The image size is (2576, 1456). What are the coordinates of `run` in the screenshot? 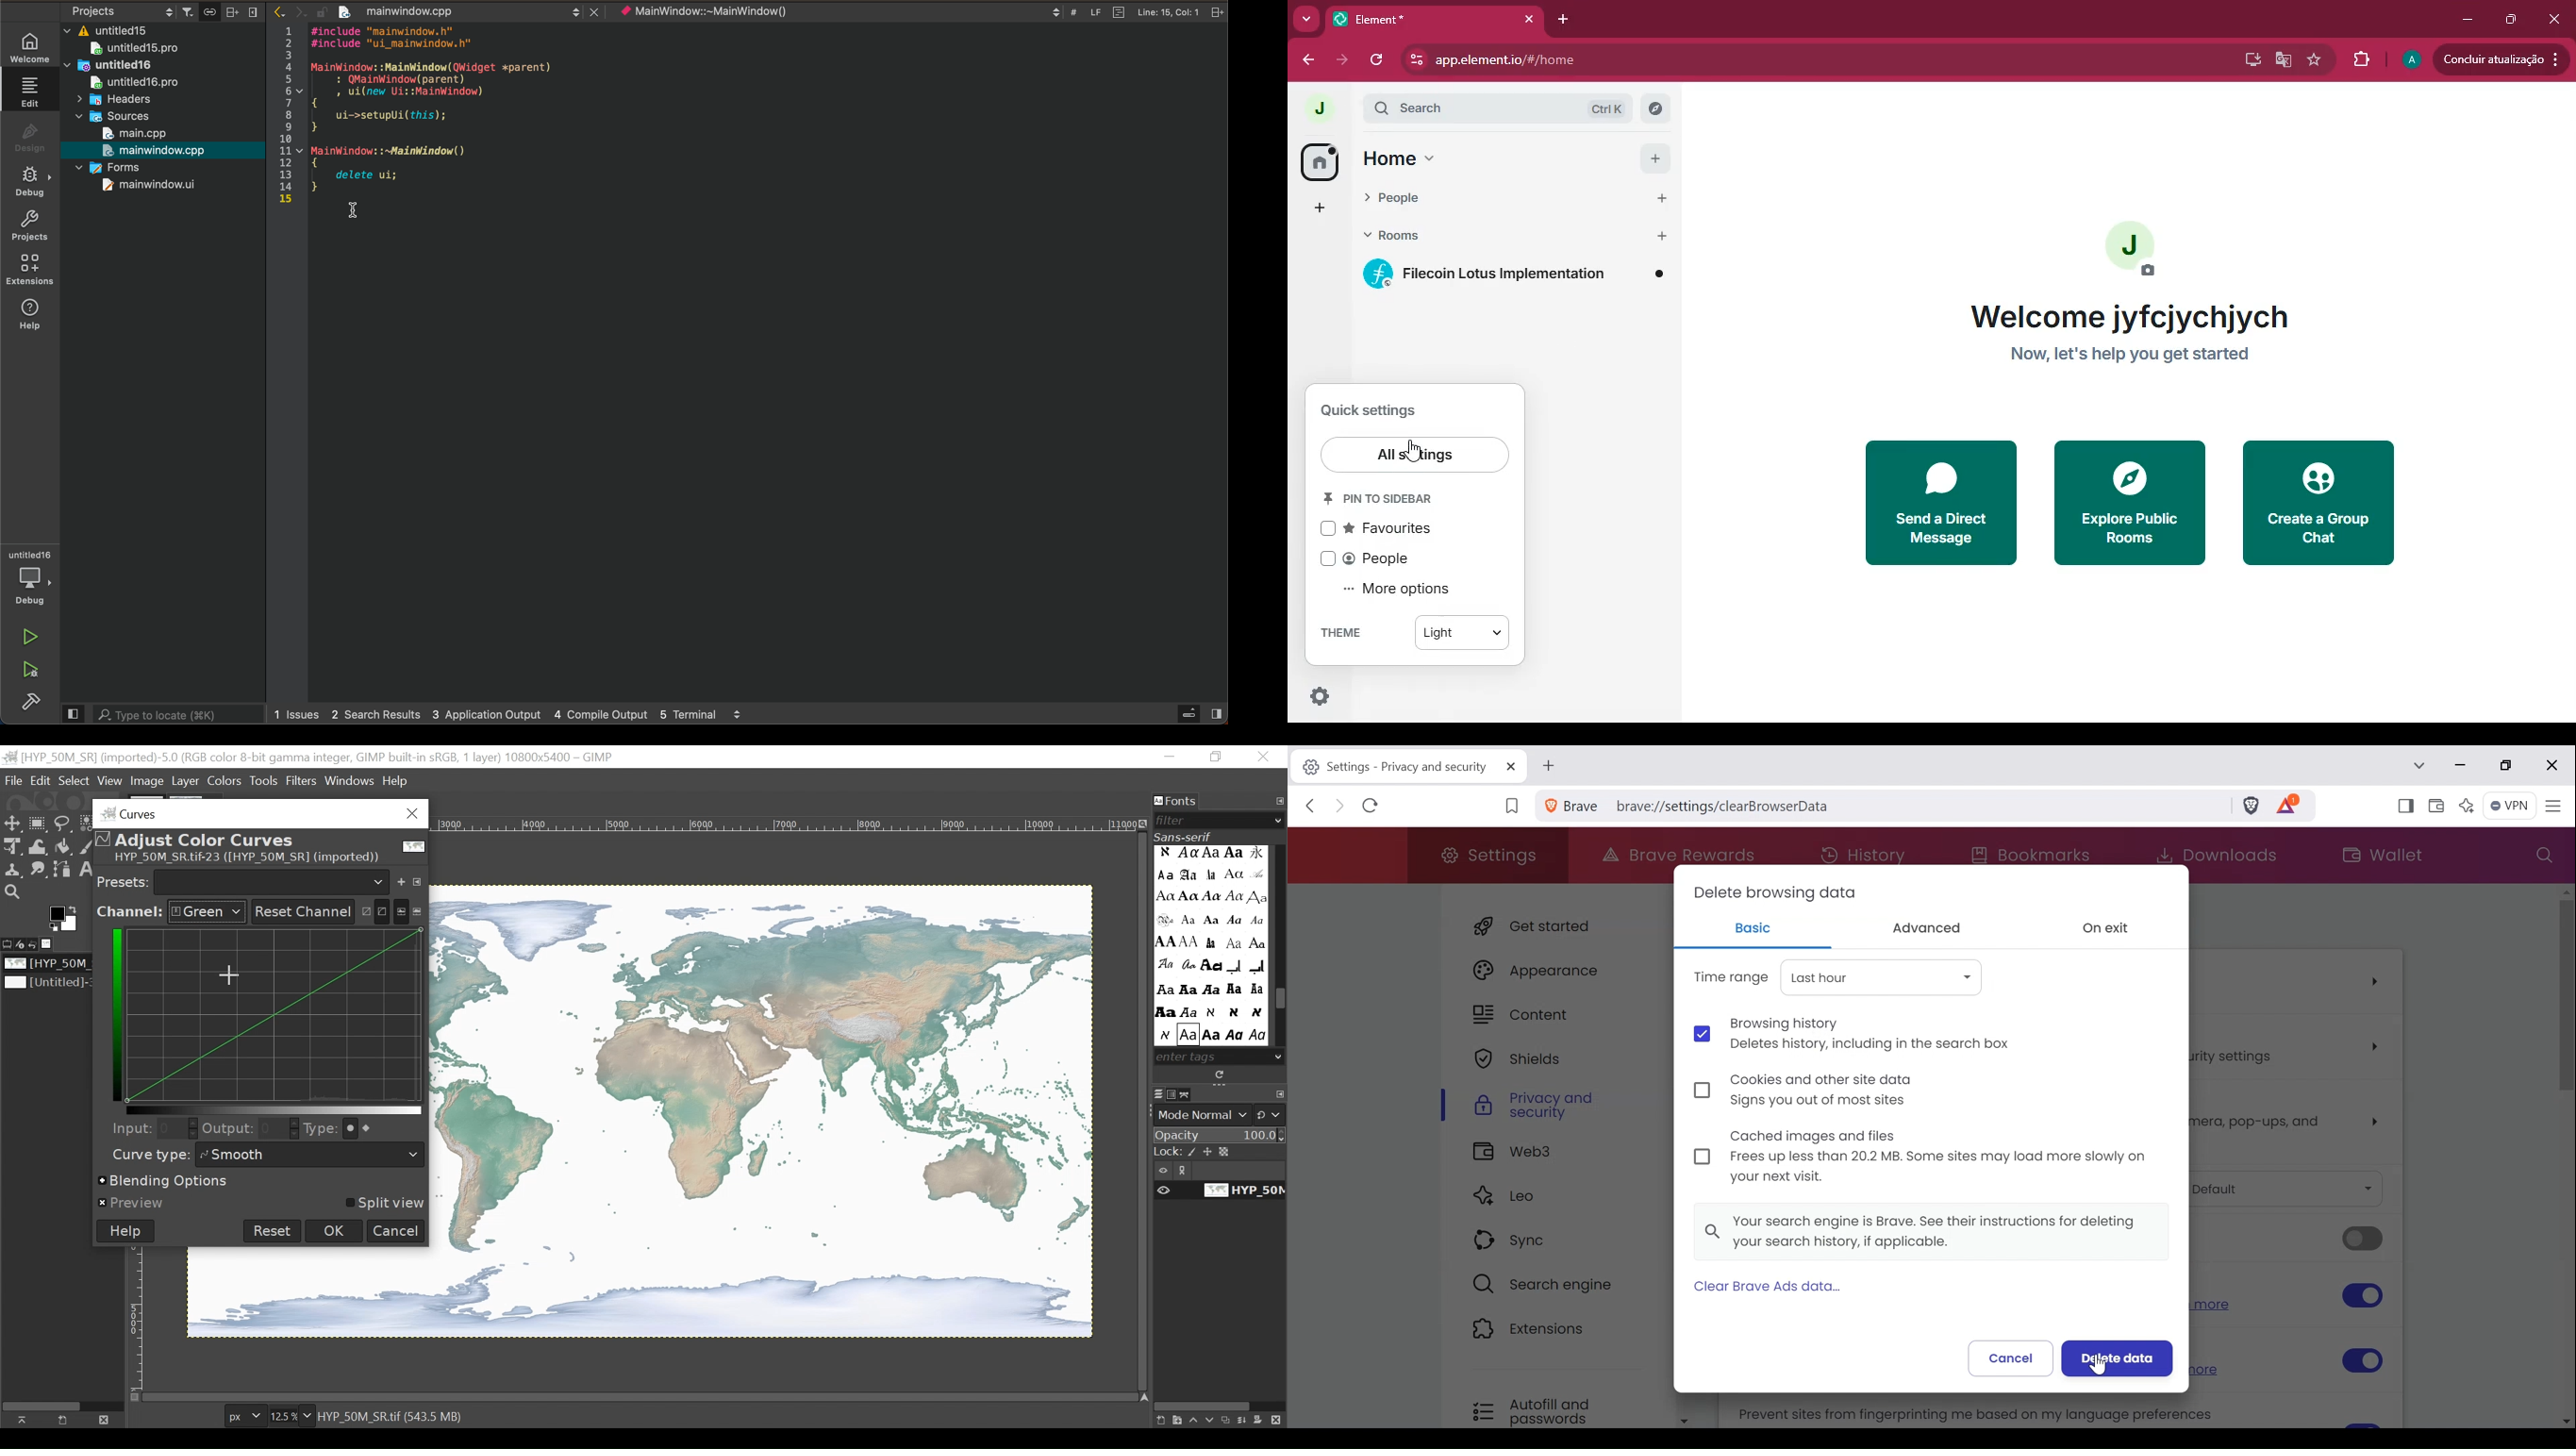 It's located at (33, 637).